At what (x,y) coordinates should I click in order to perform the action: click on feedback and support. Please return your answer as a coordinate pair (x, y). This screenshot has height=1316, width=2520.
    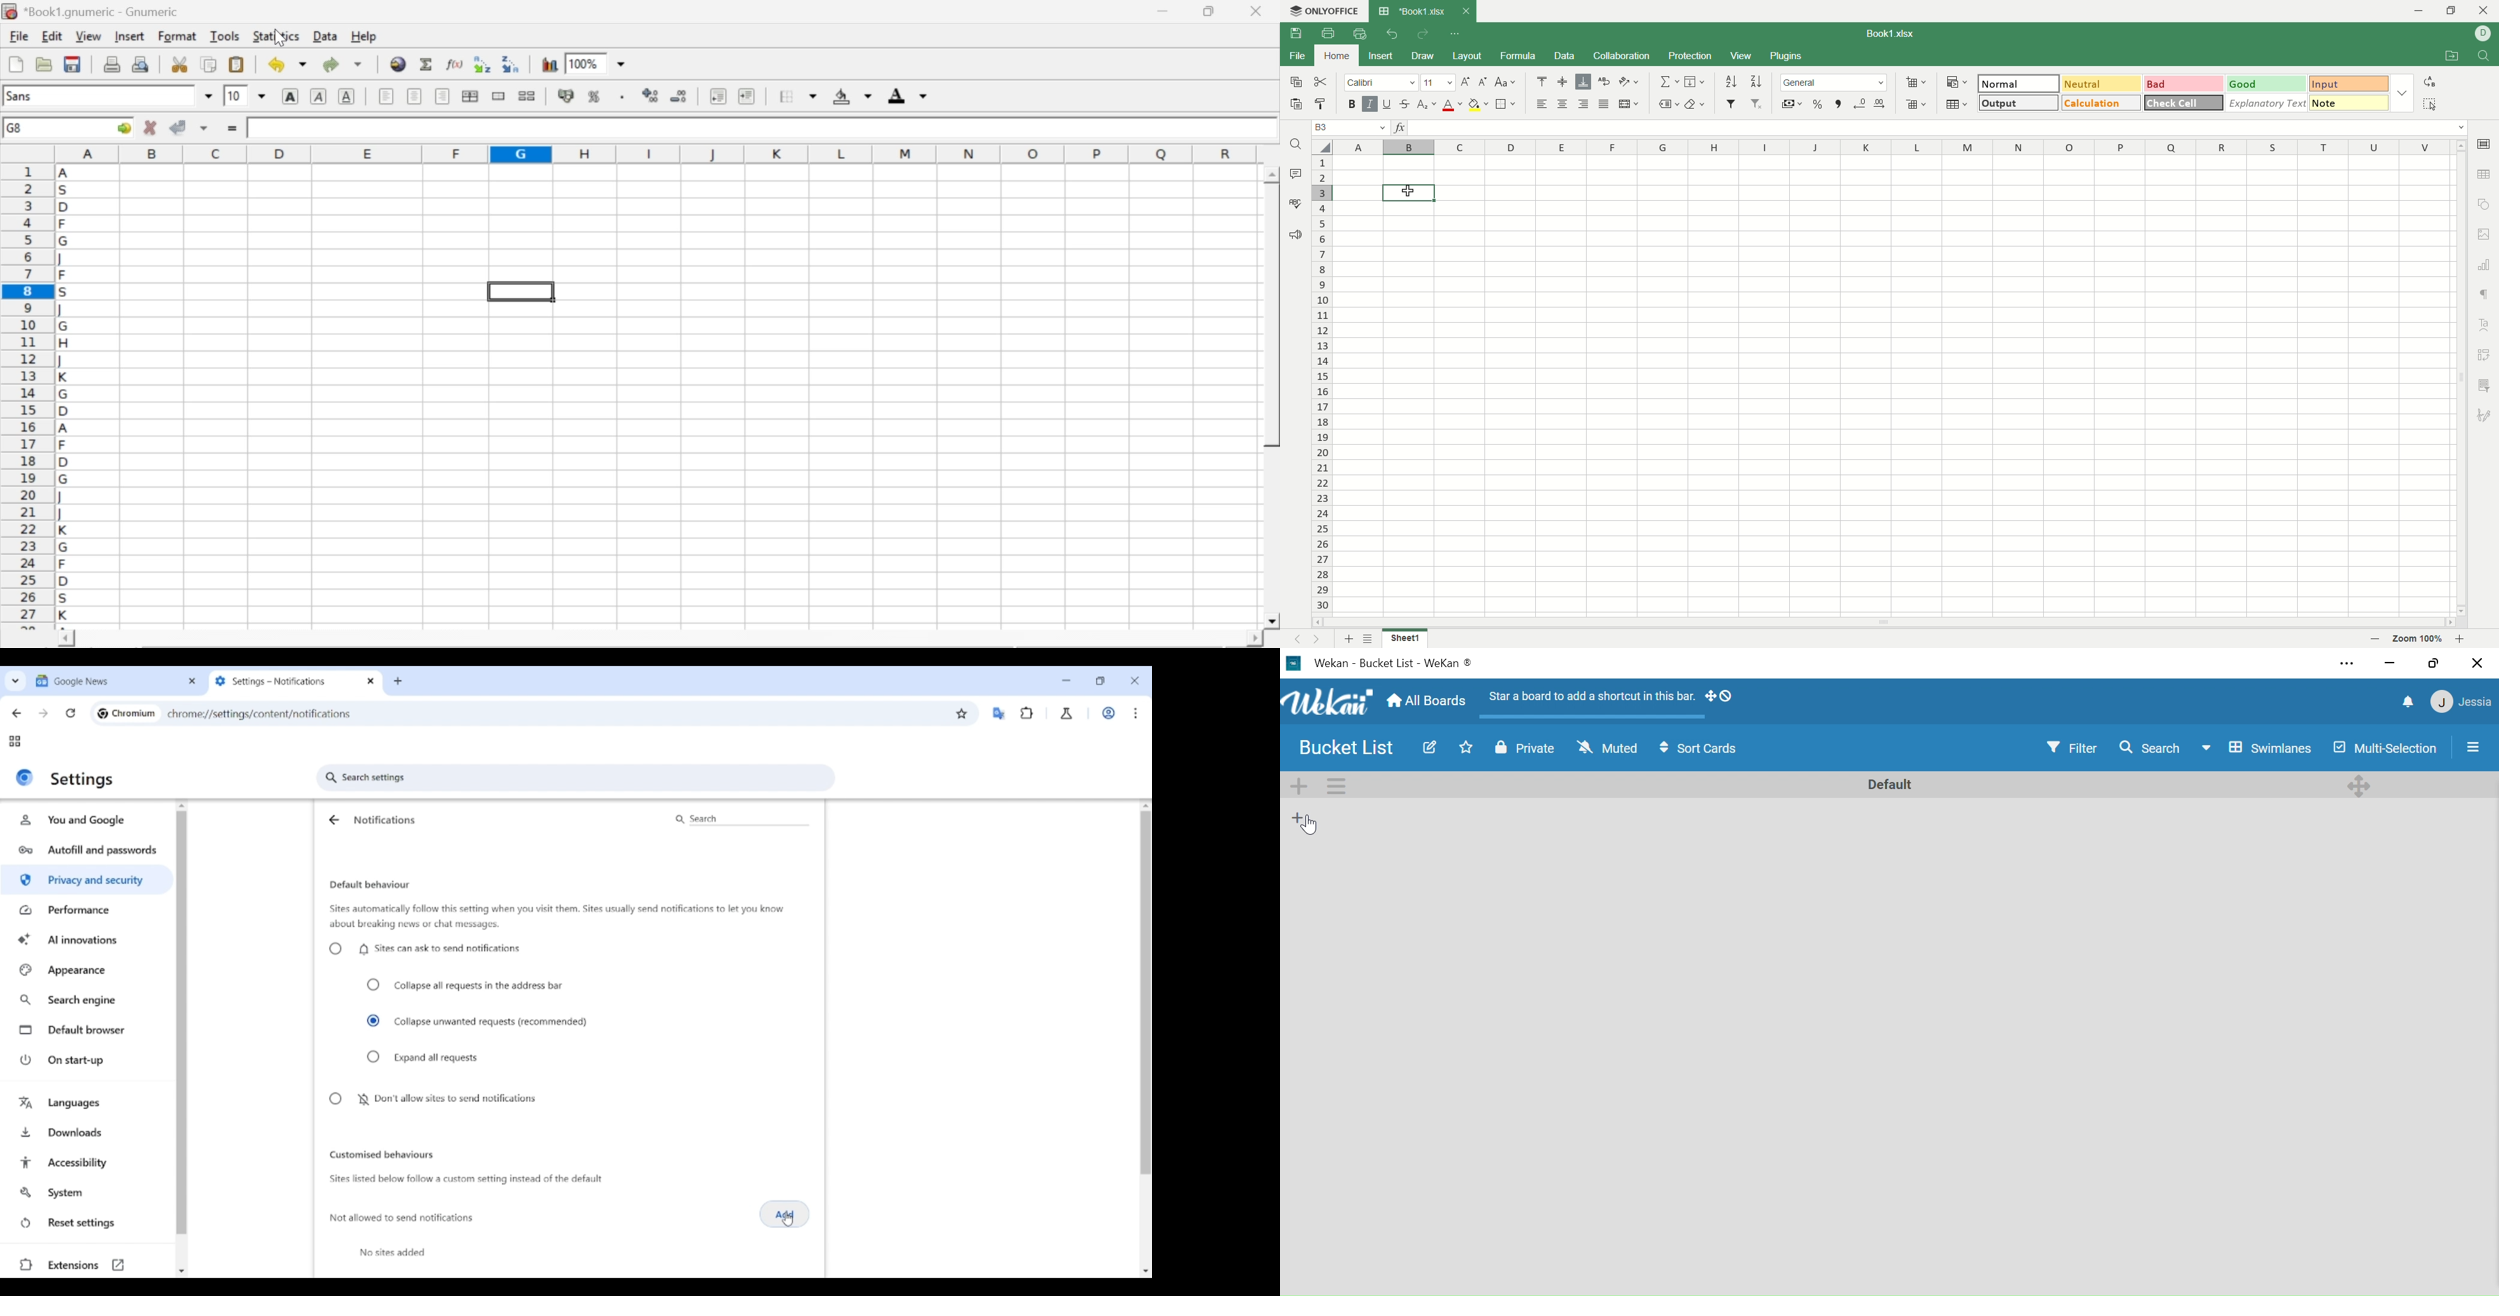
    Looking at the image, I should click on (1295, 236).